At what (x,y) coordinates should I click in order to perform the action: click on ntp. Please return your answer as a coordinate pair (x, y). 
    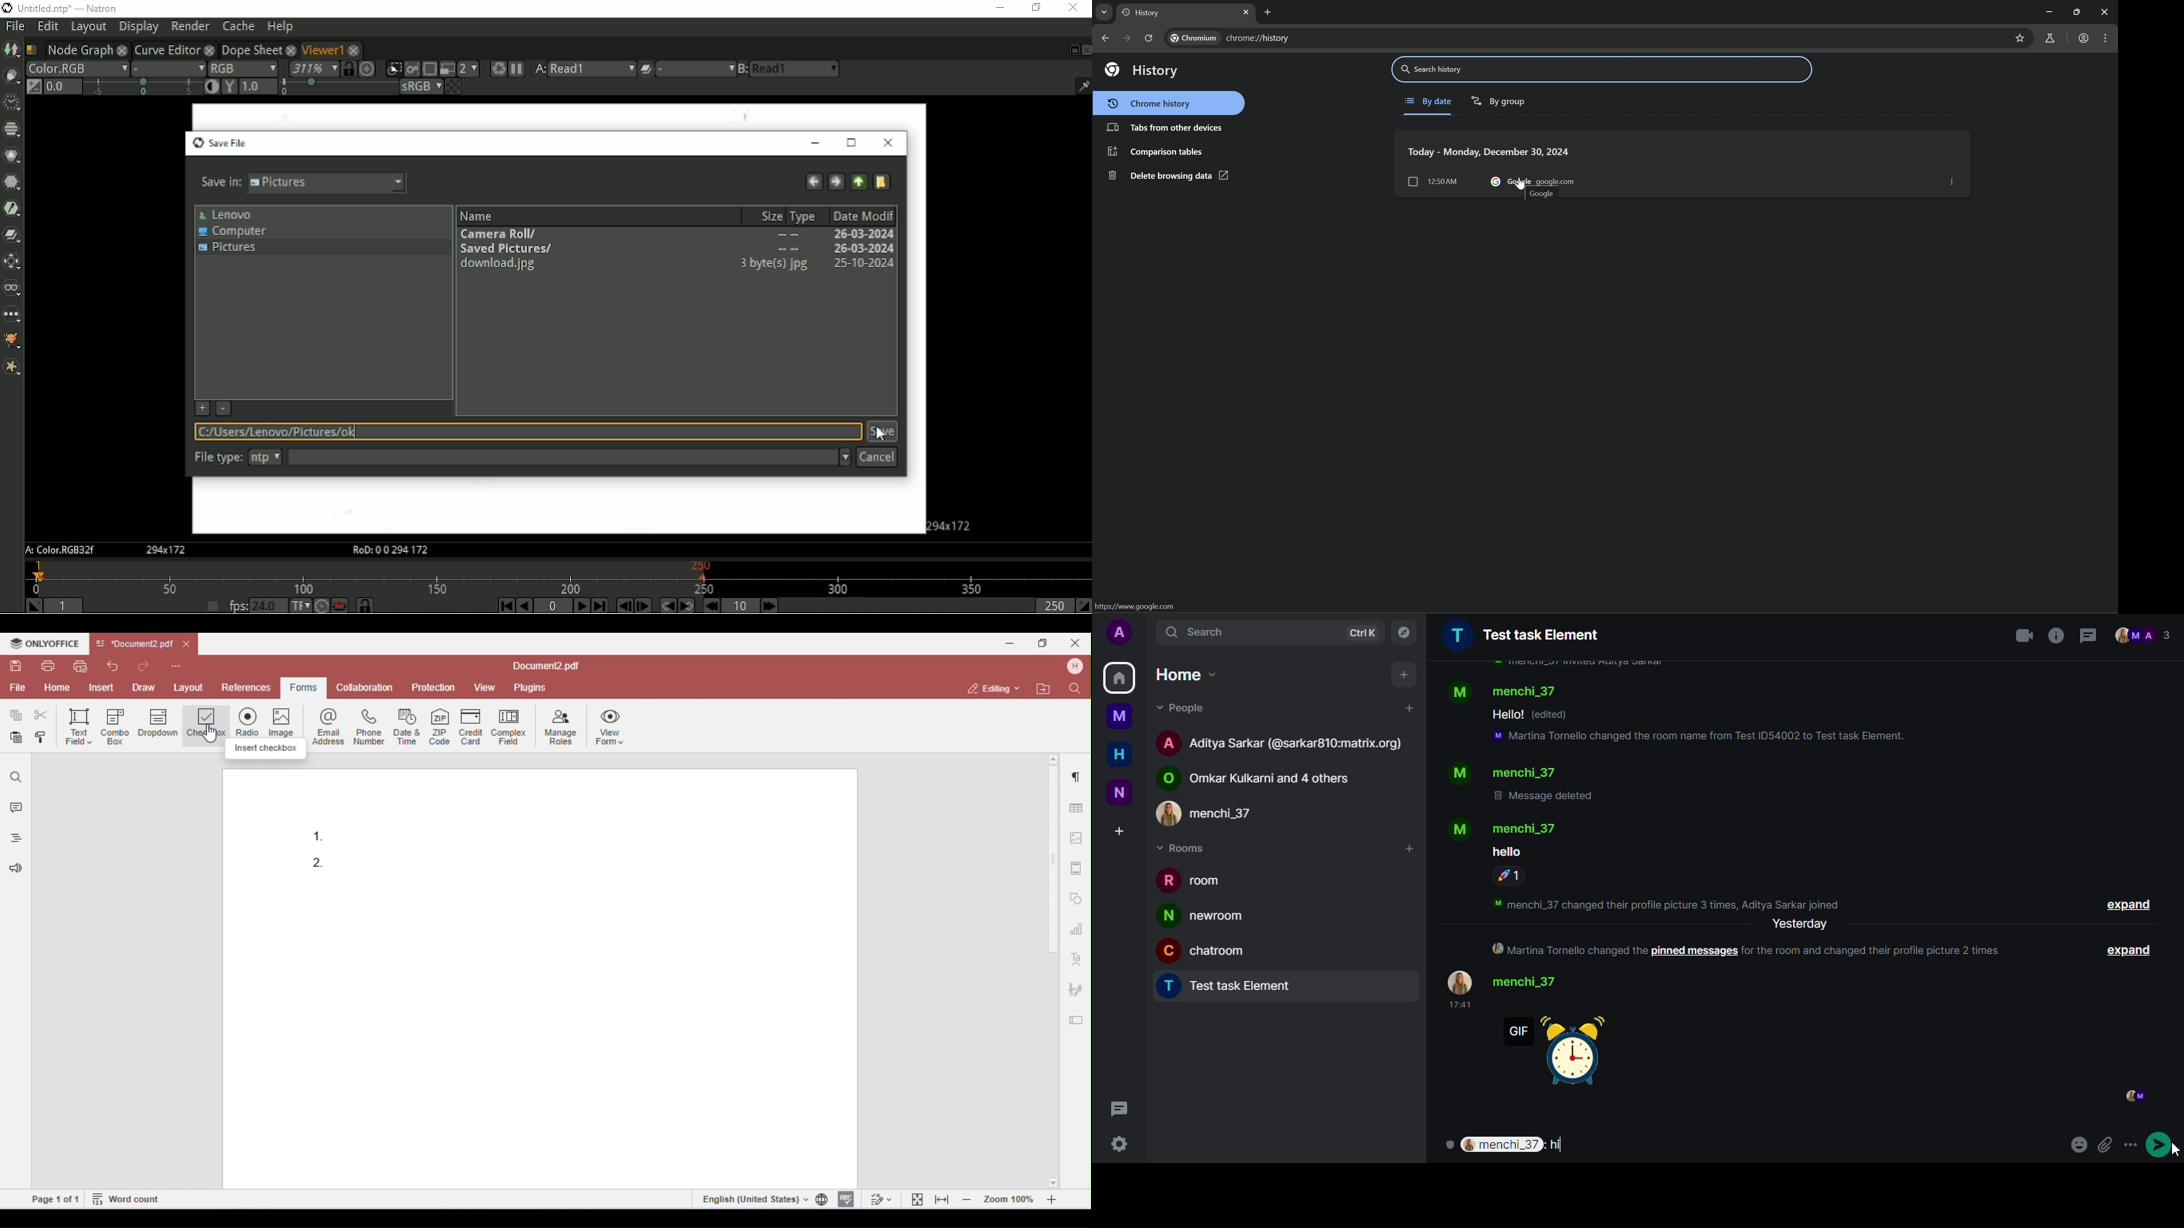
    Looking at the image, I should click on (266, 457).